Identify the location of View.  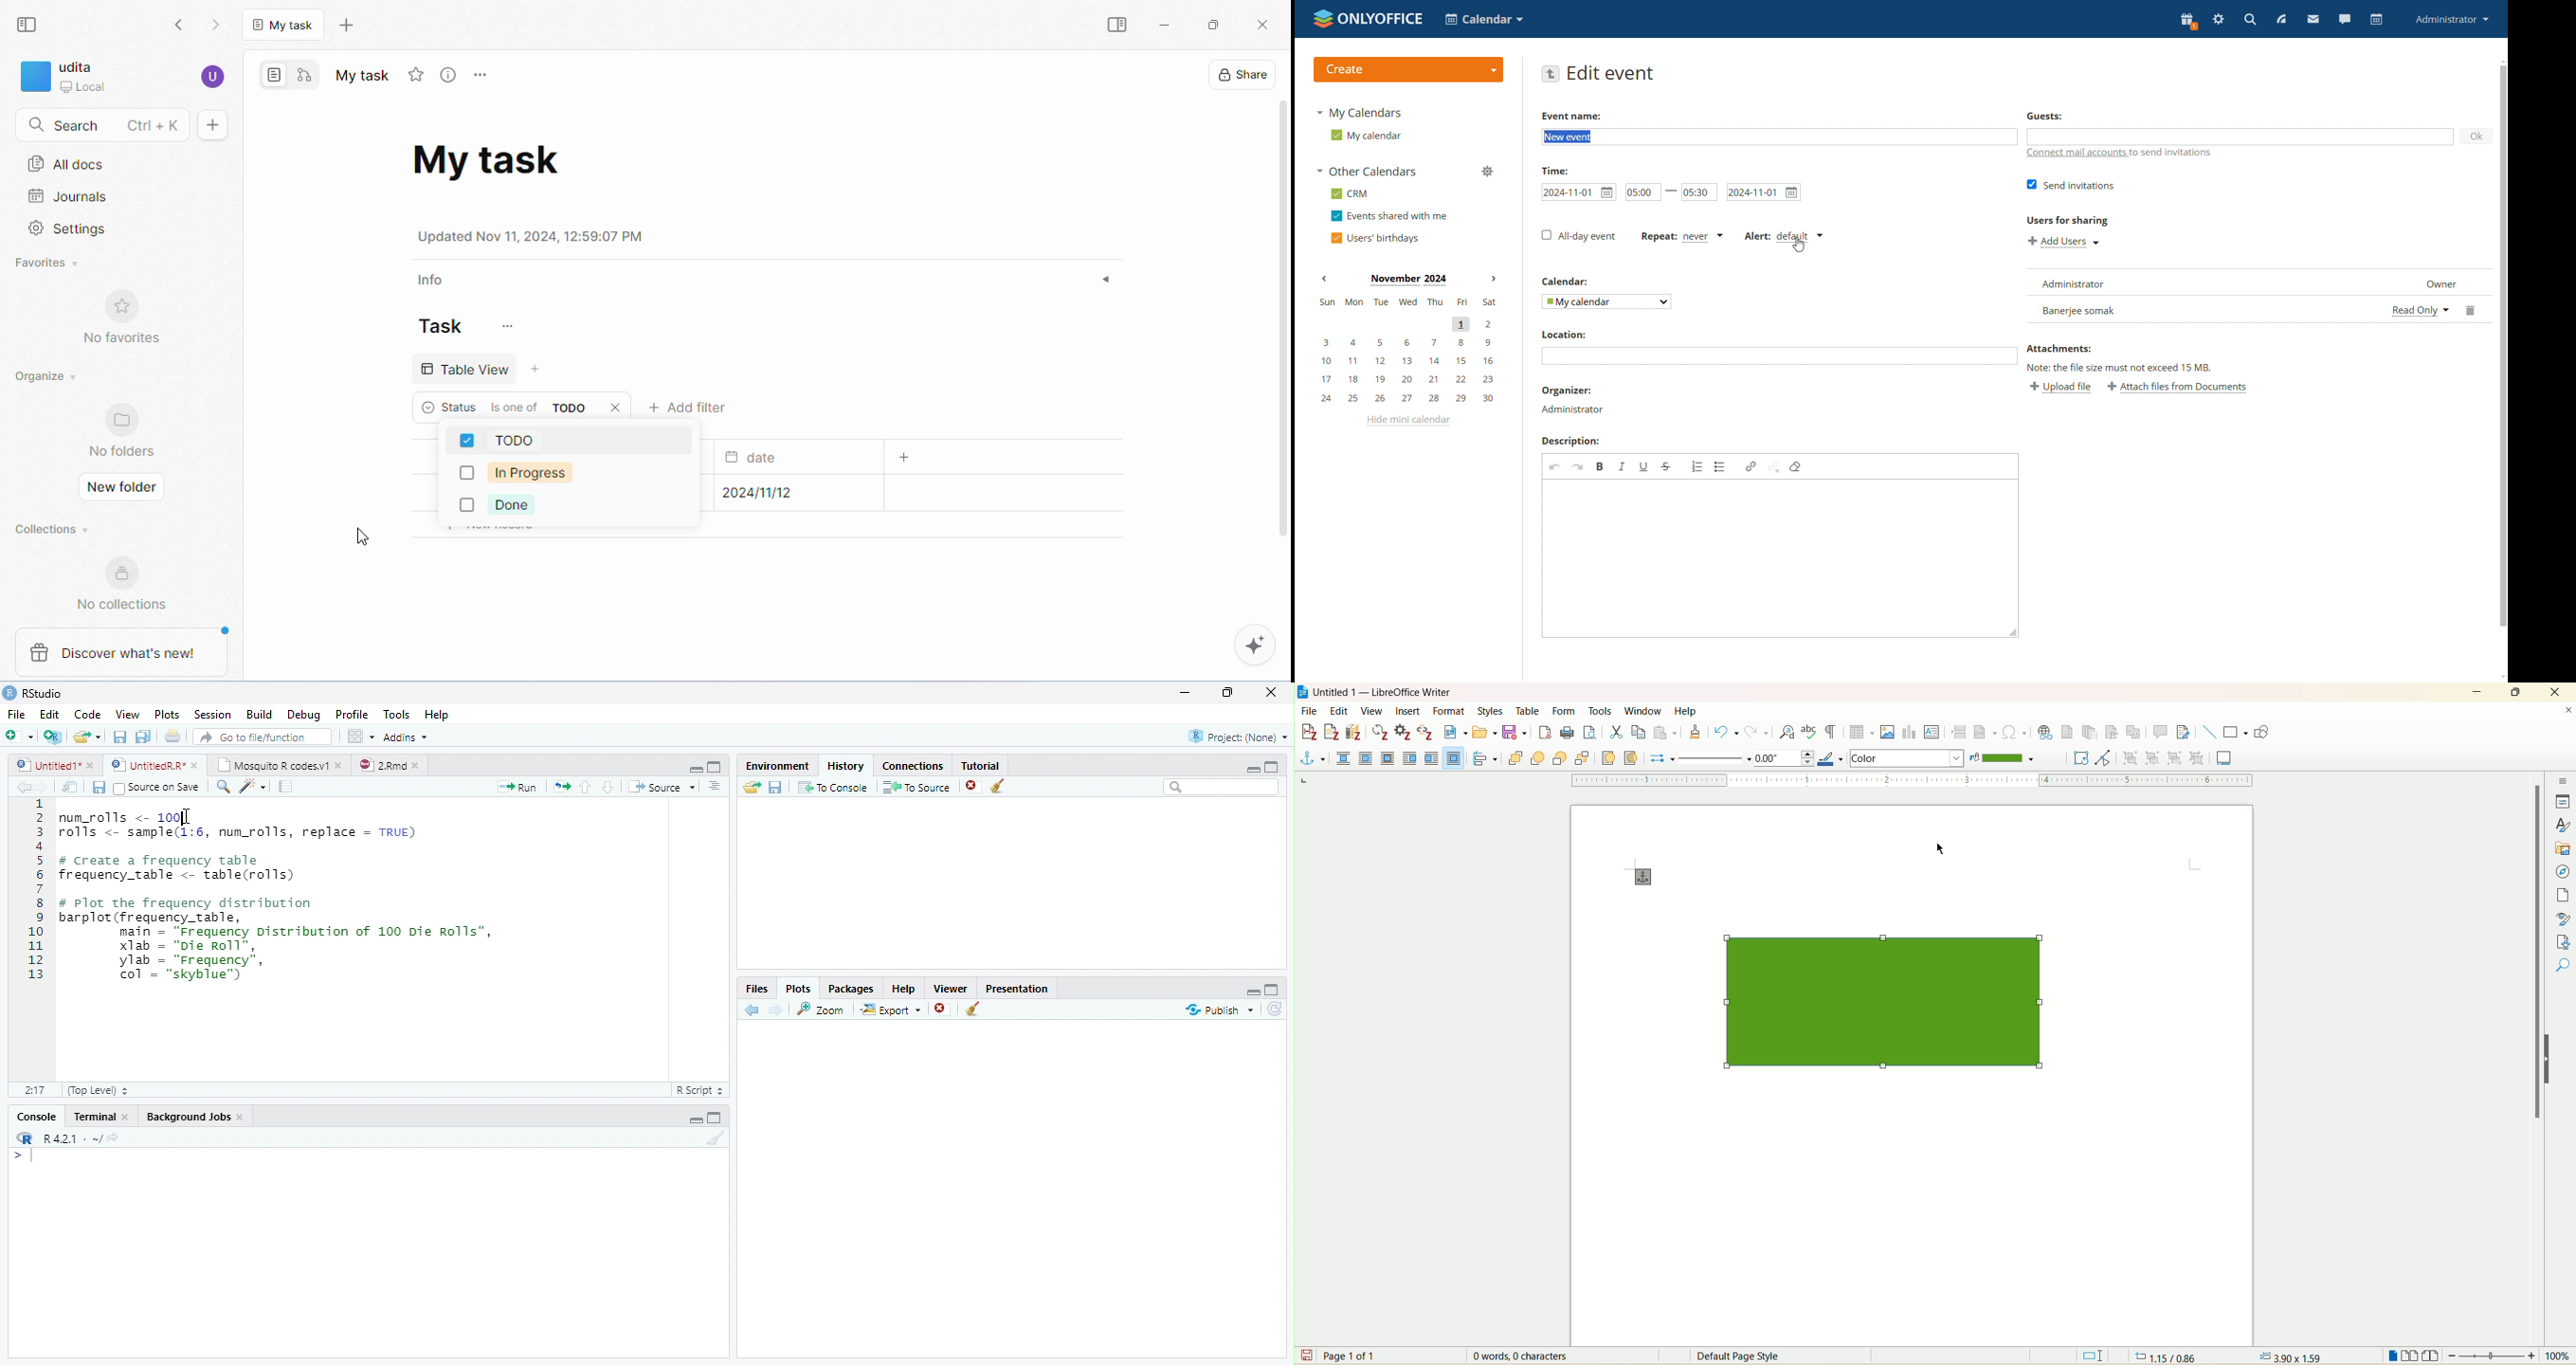
(128, 713).